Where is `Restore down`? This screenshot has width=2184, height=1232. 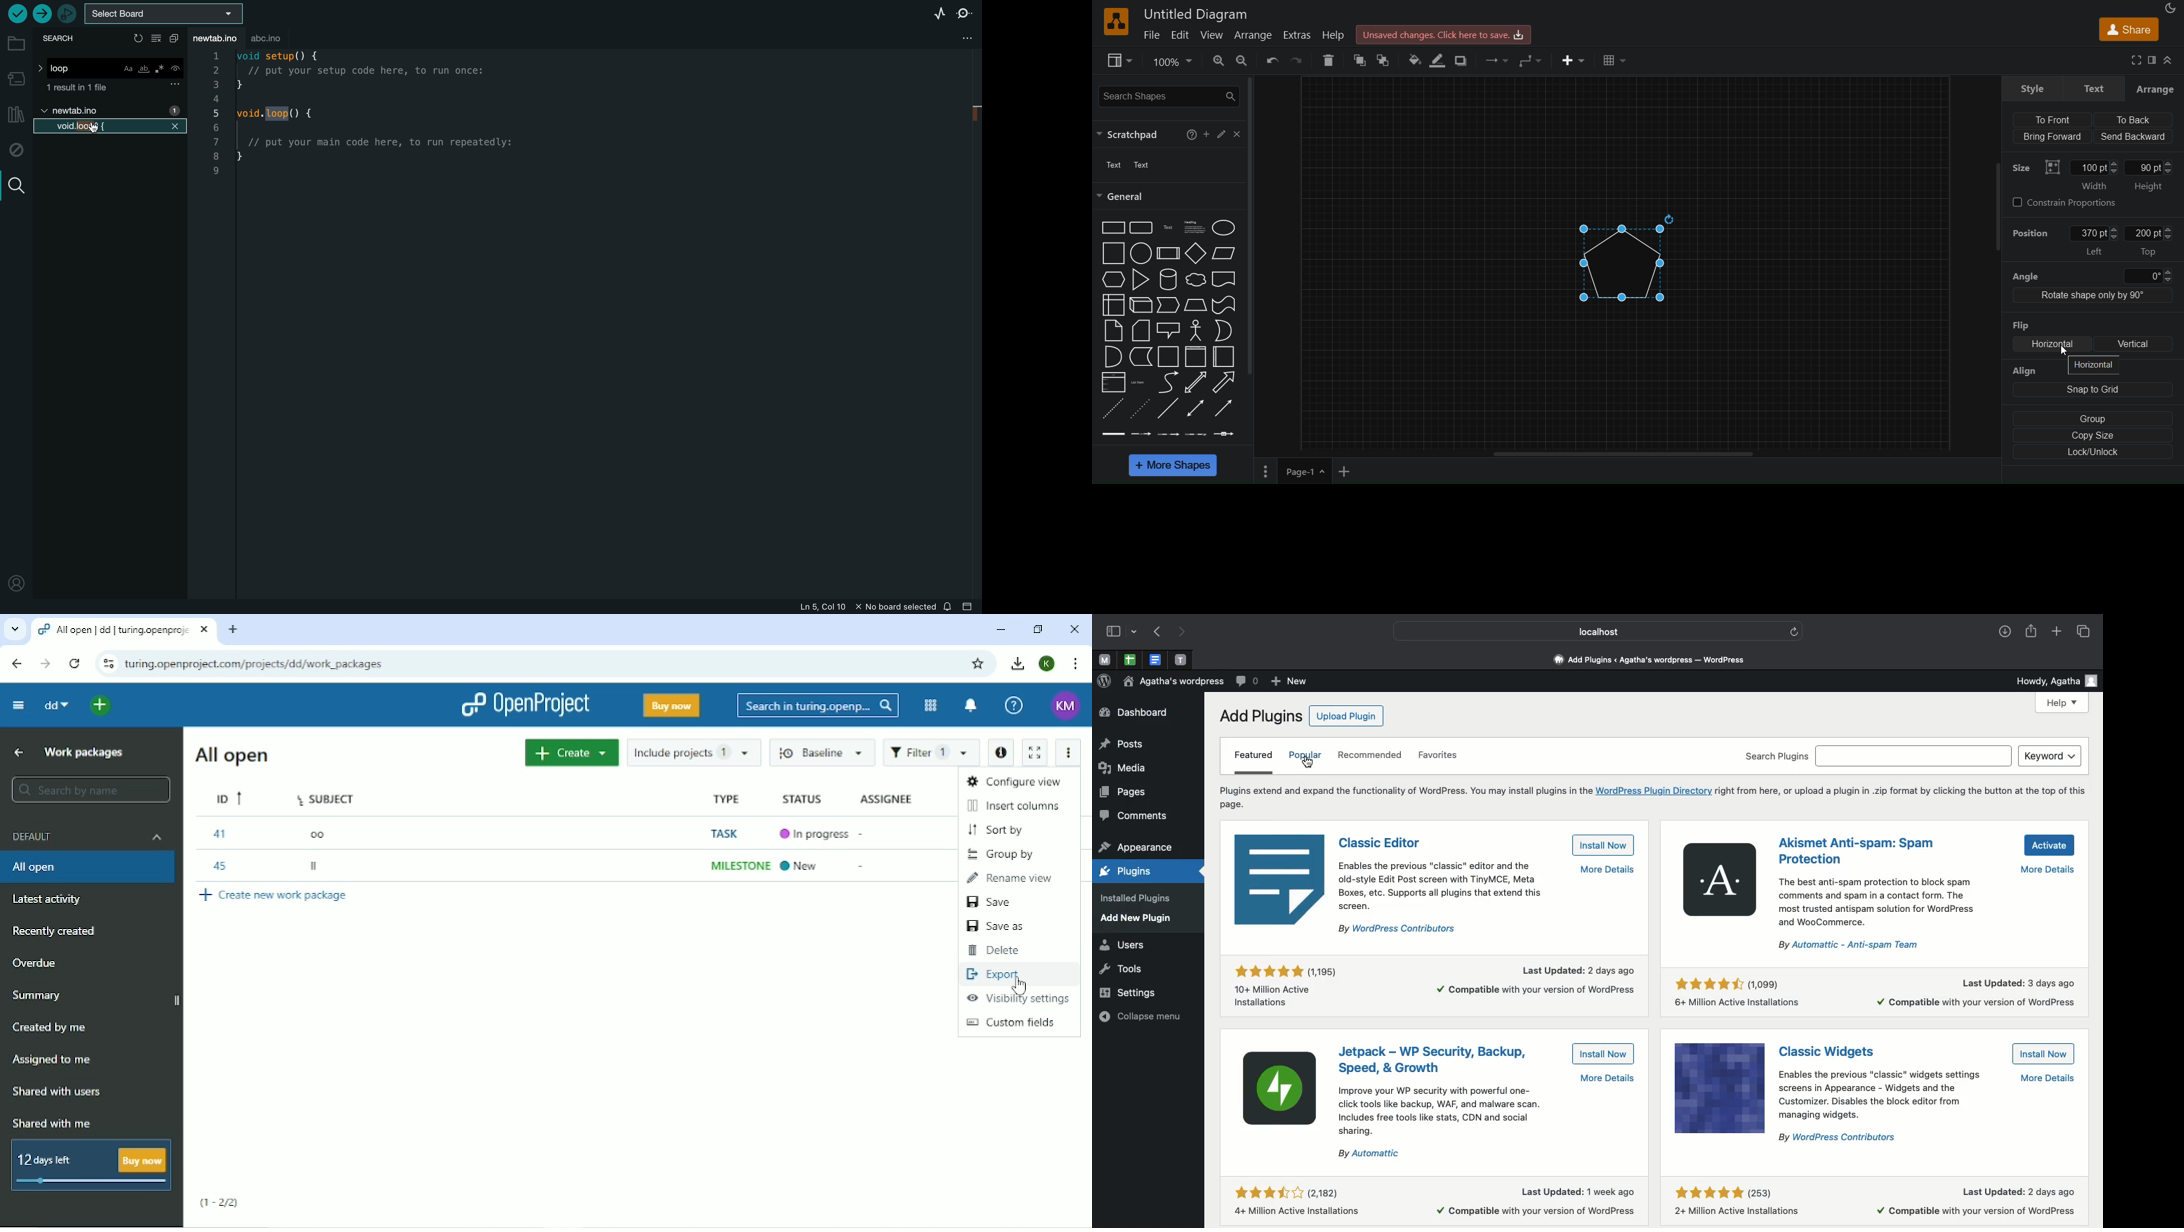
Restore down is located at coordinates (1038, 628).